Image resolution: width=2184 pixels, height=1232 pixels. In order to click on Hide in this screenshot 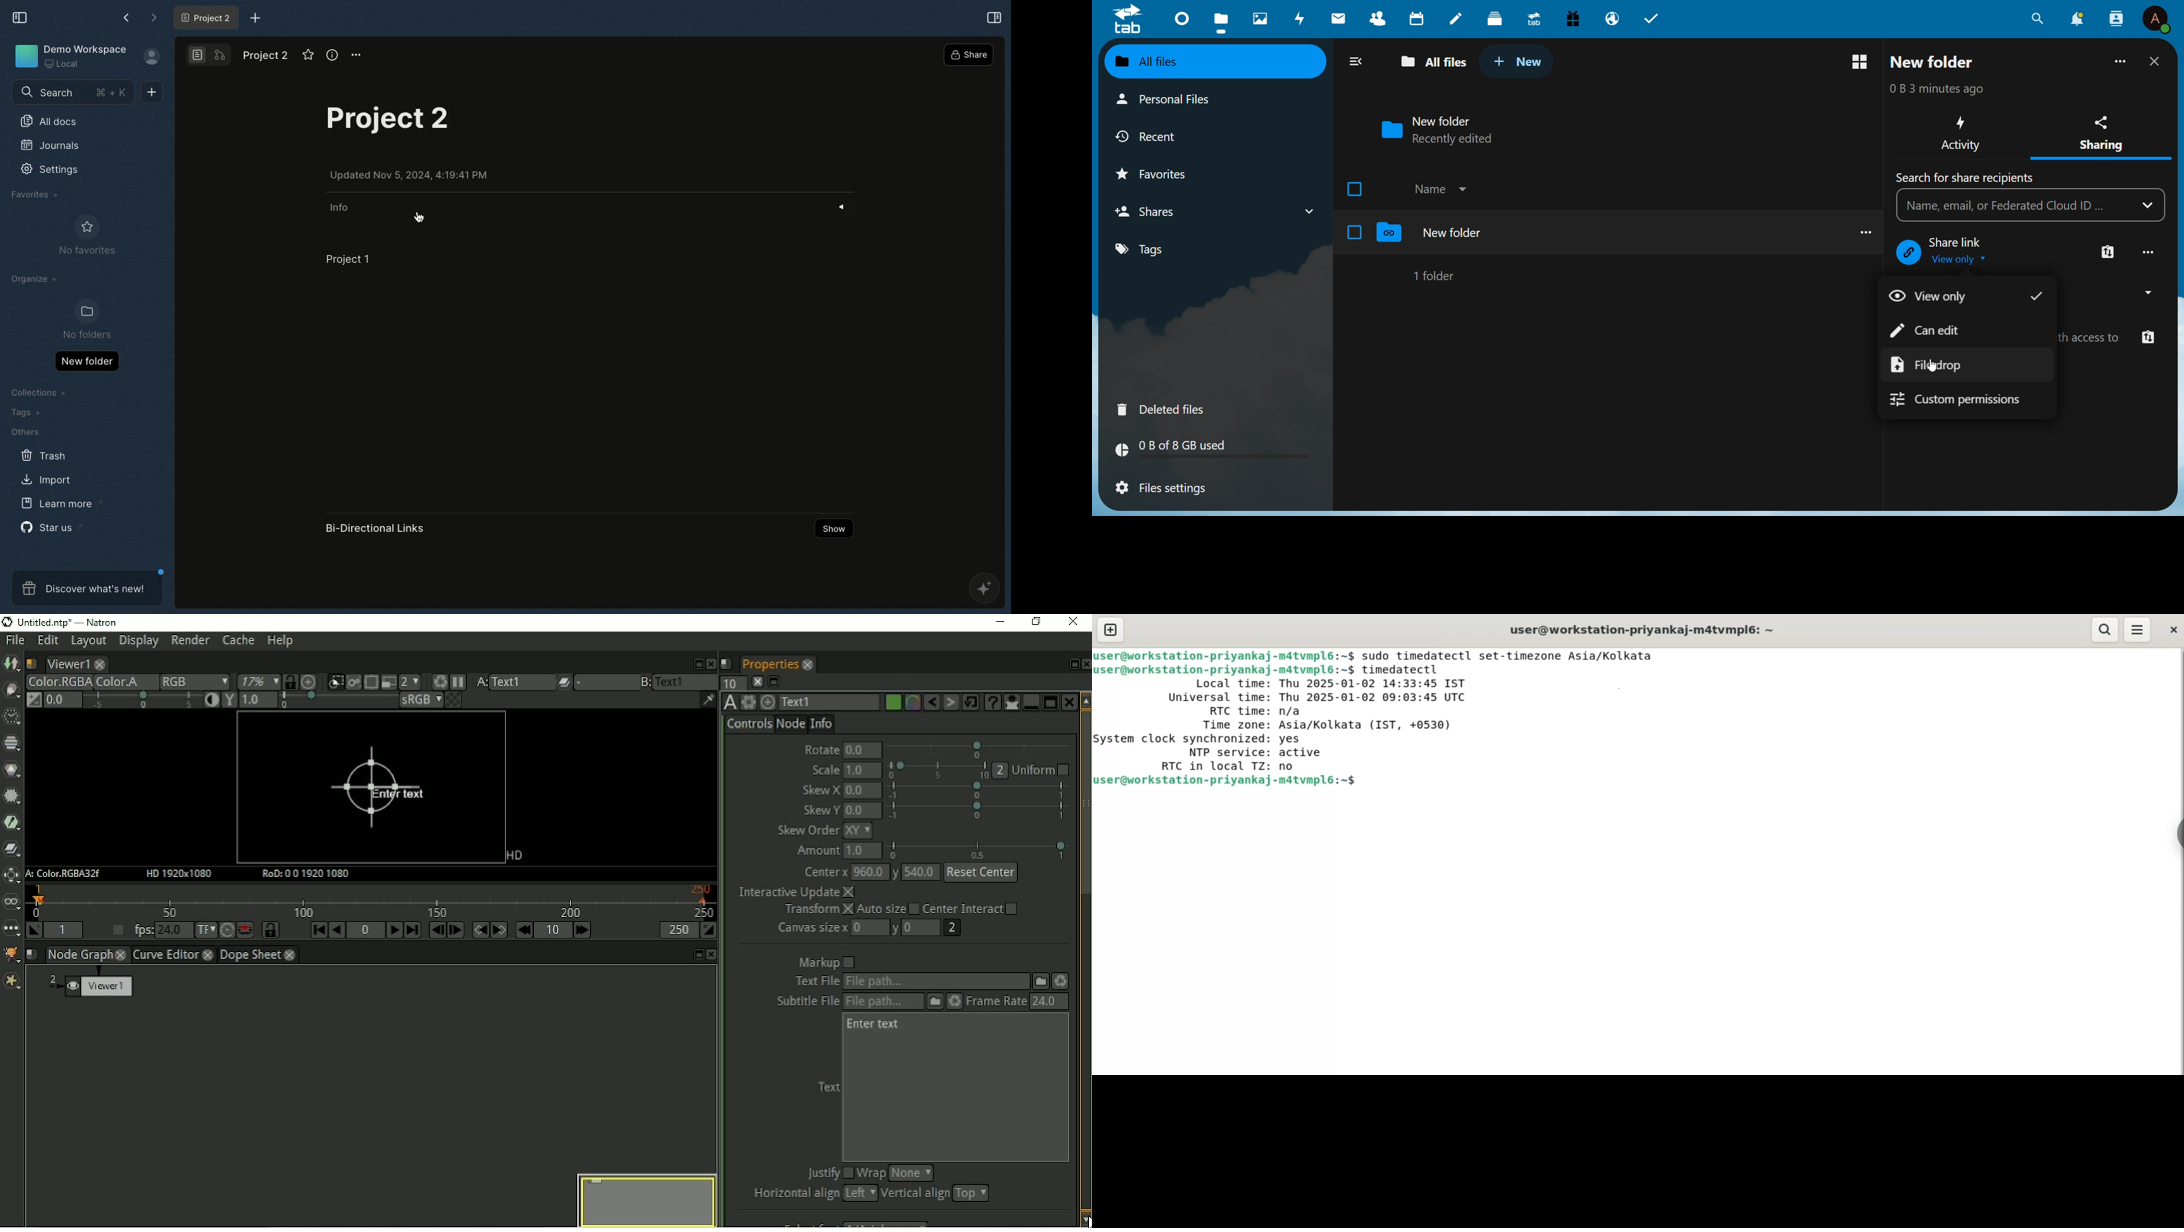, I will do `click(847, 206)`.